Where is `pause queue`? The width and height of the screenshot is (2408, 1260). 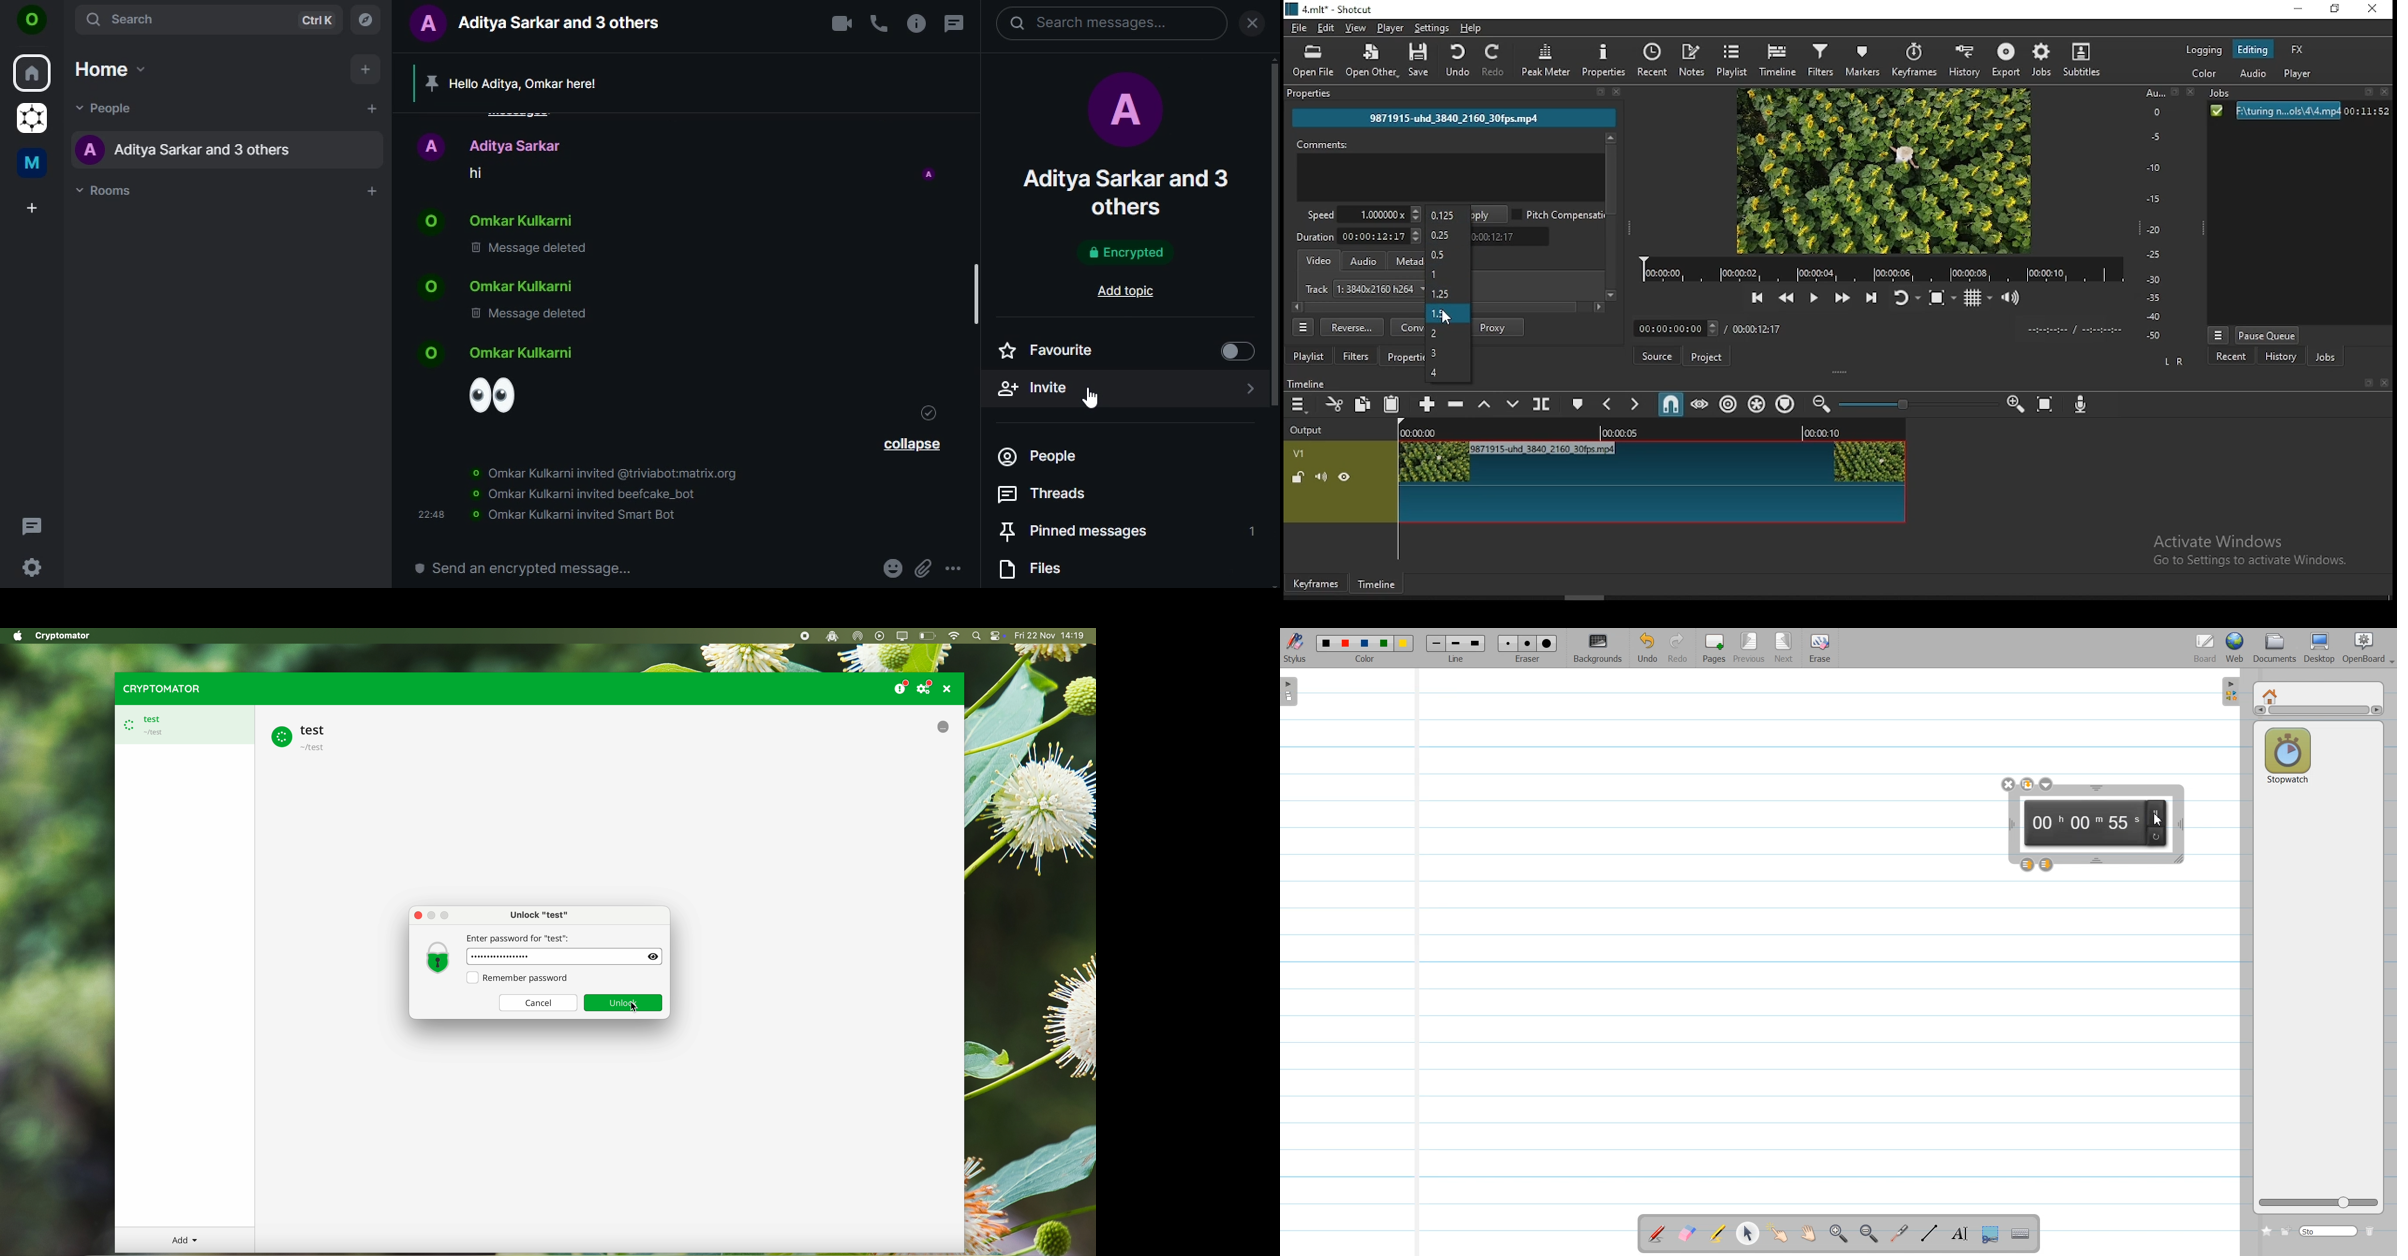
pause queue is located at coordinates (2269, 335).